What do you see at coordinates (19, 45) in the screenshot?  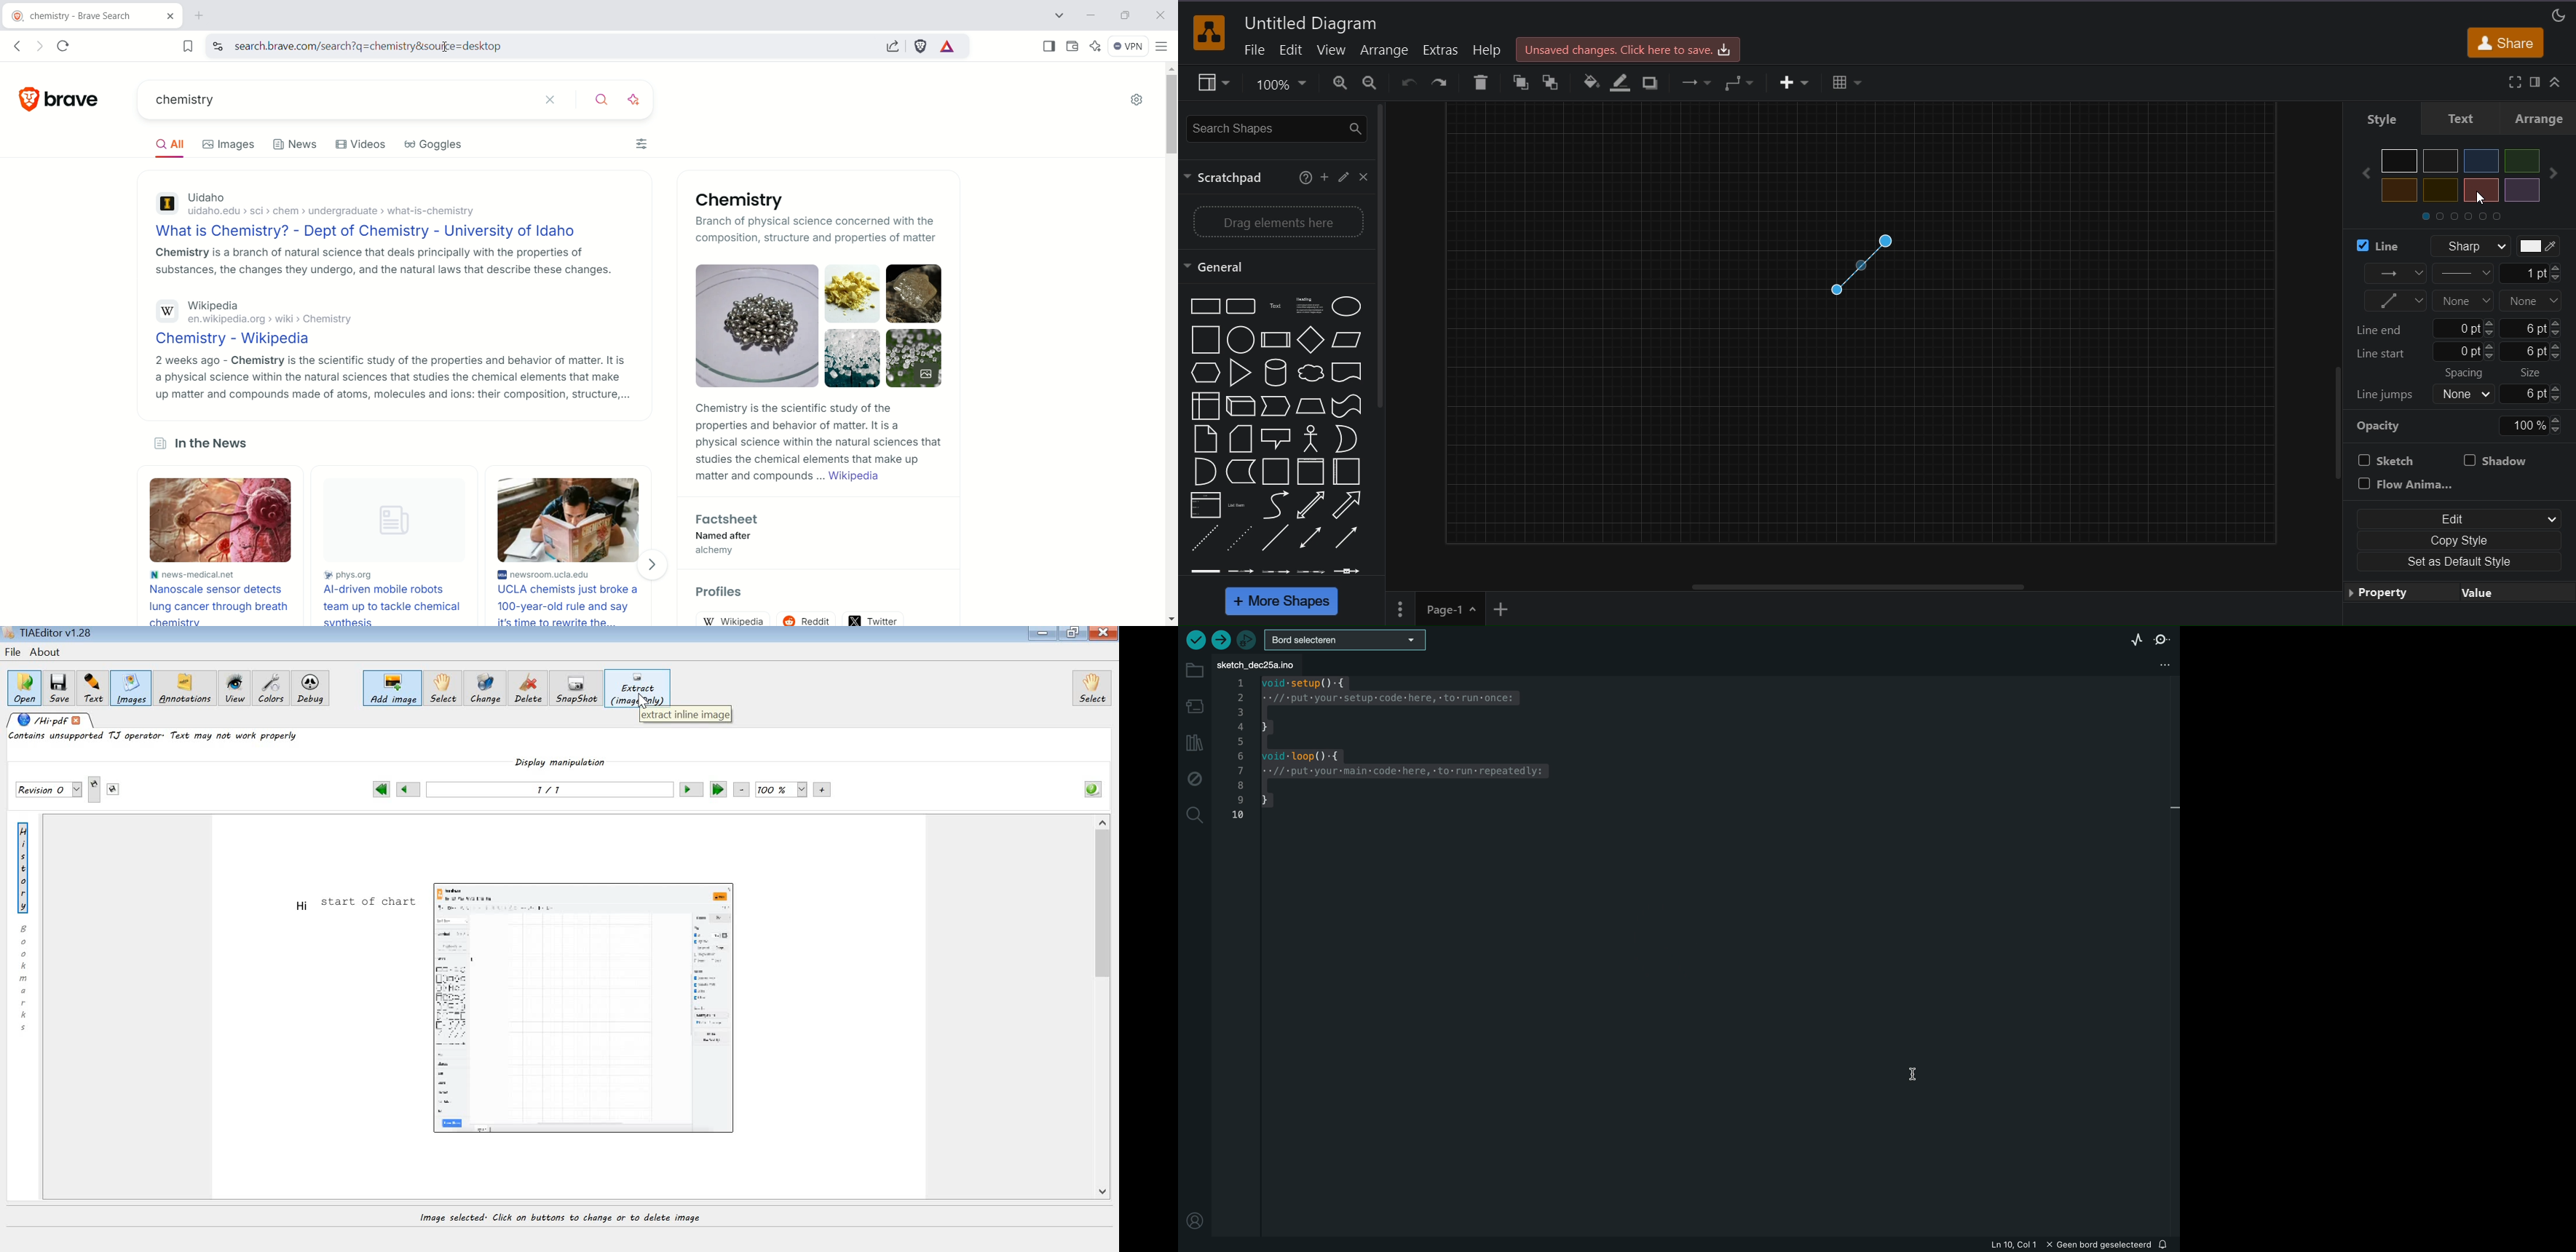 I see `click to go back, hold to see history` at bounding box center [19, 45].